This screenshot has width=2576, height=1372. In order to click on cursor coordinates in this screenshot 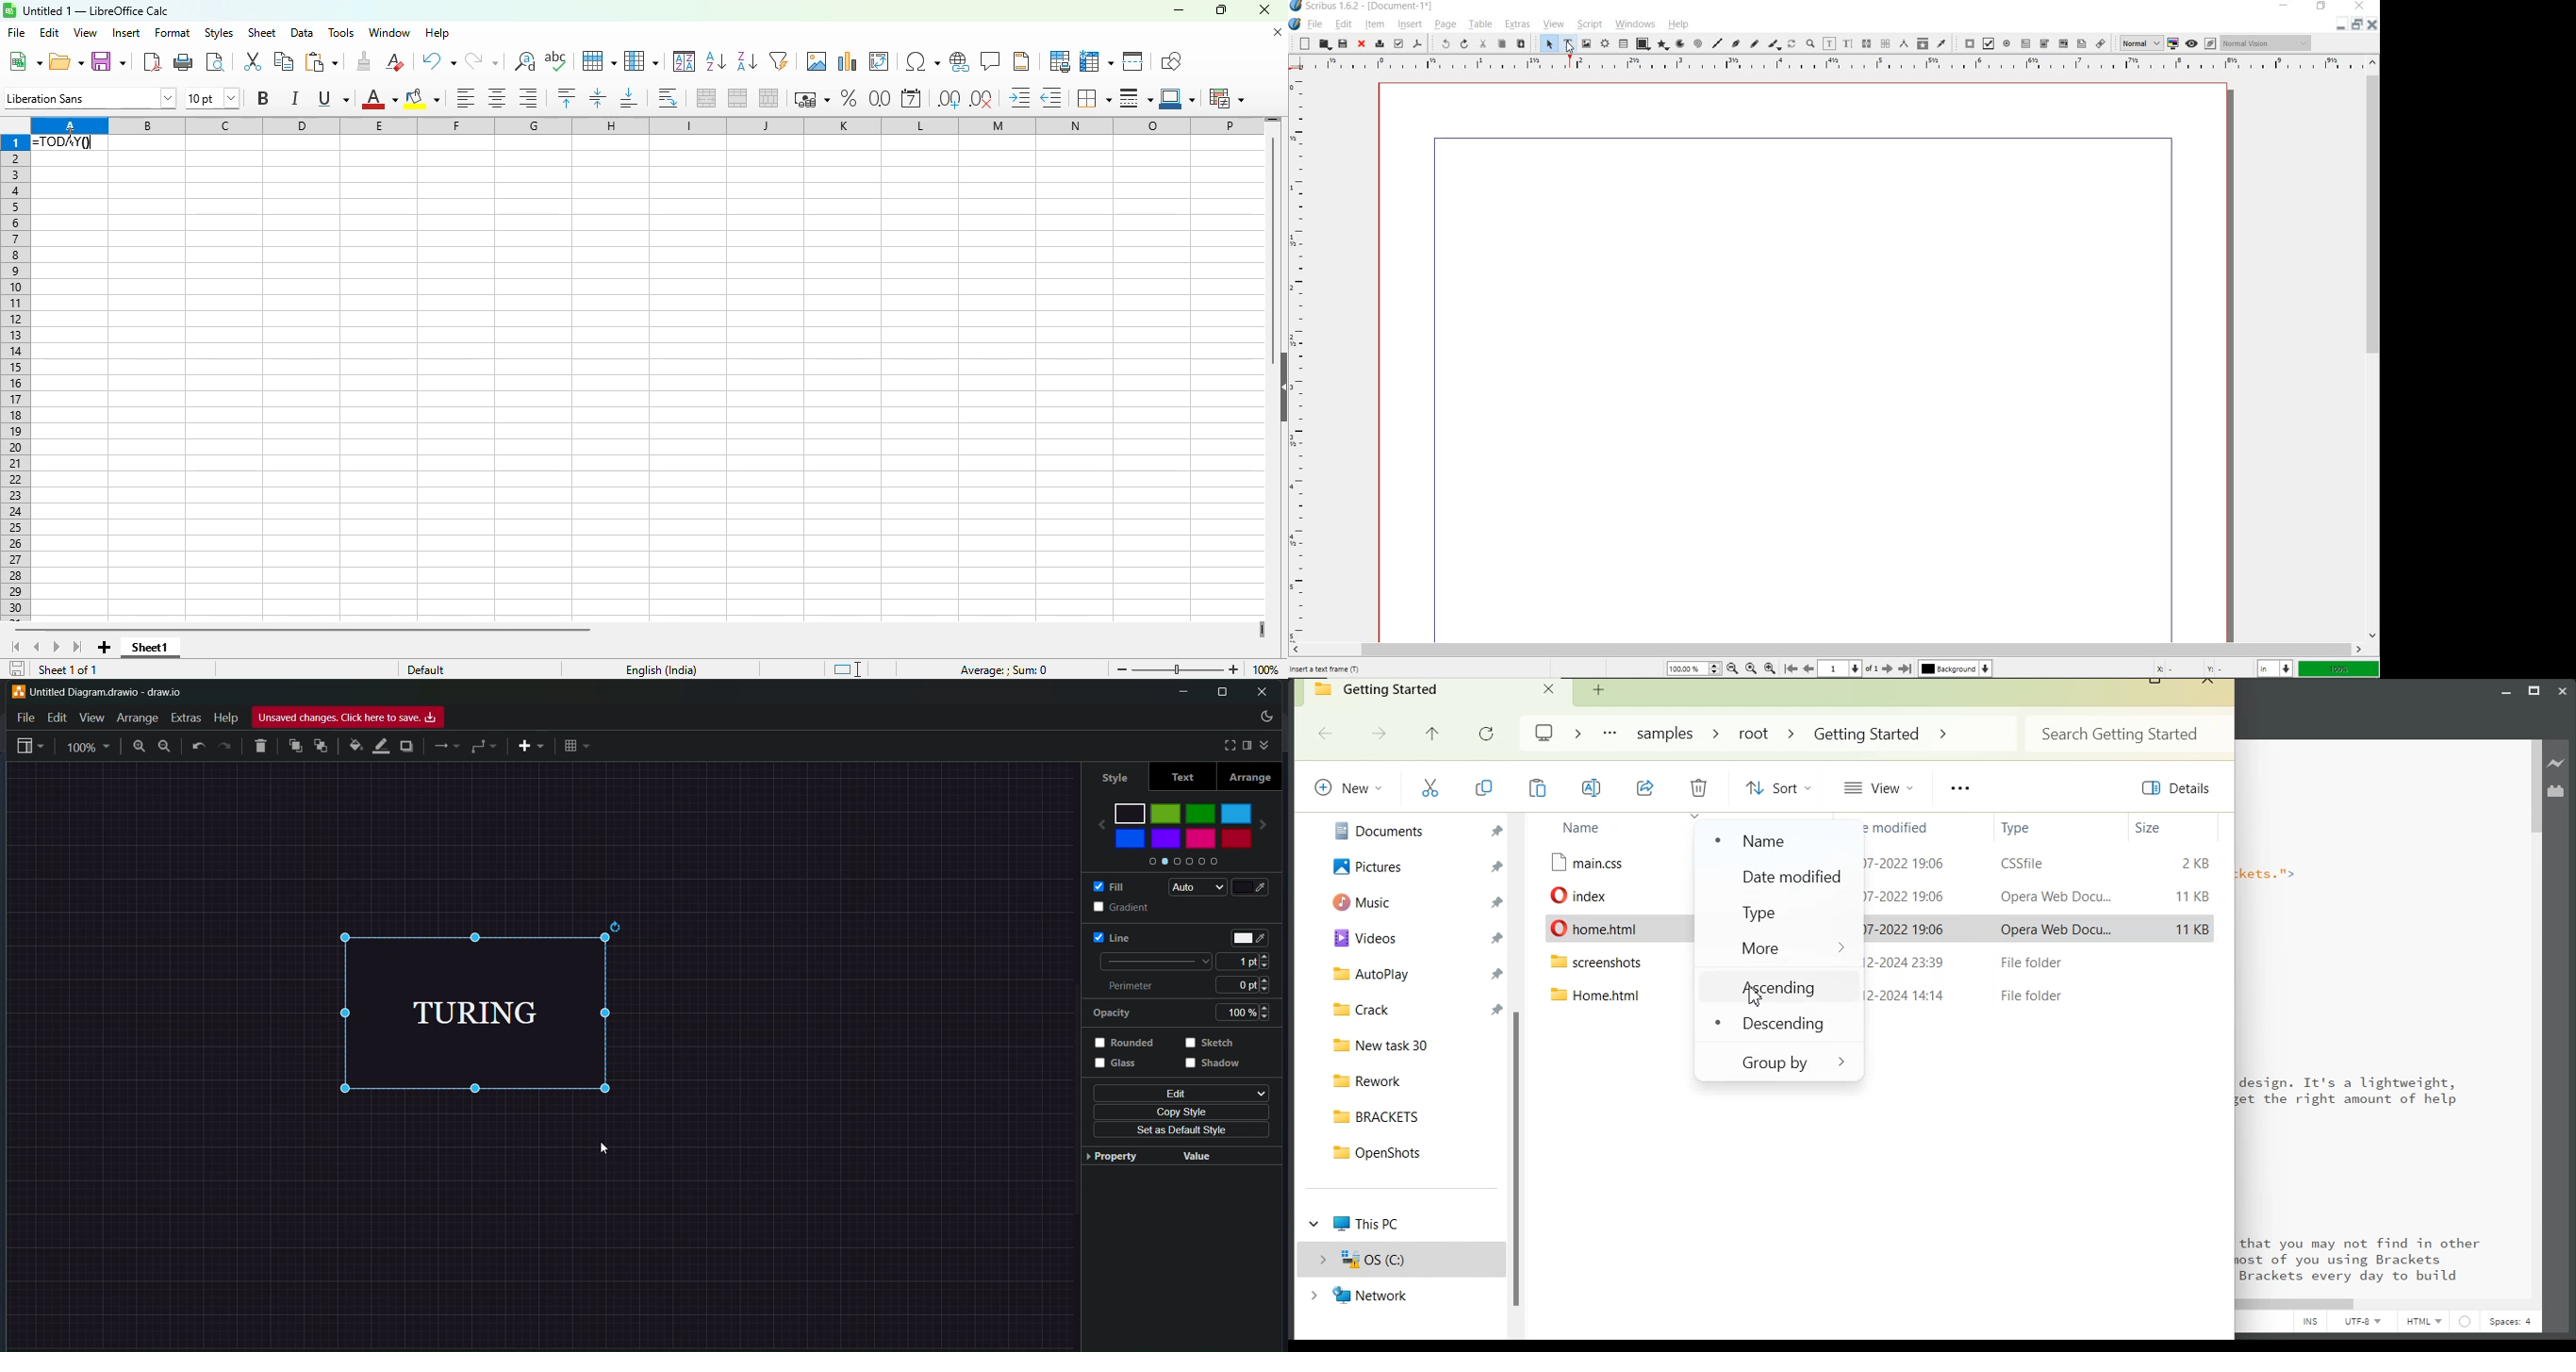, I will do `click(2198, 668)`.